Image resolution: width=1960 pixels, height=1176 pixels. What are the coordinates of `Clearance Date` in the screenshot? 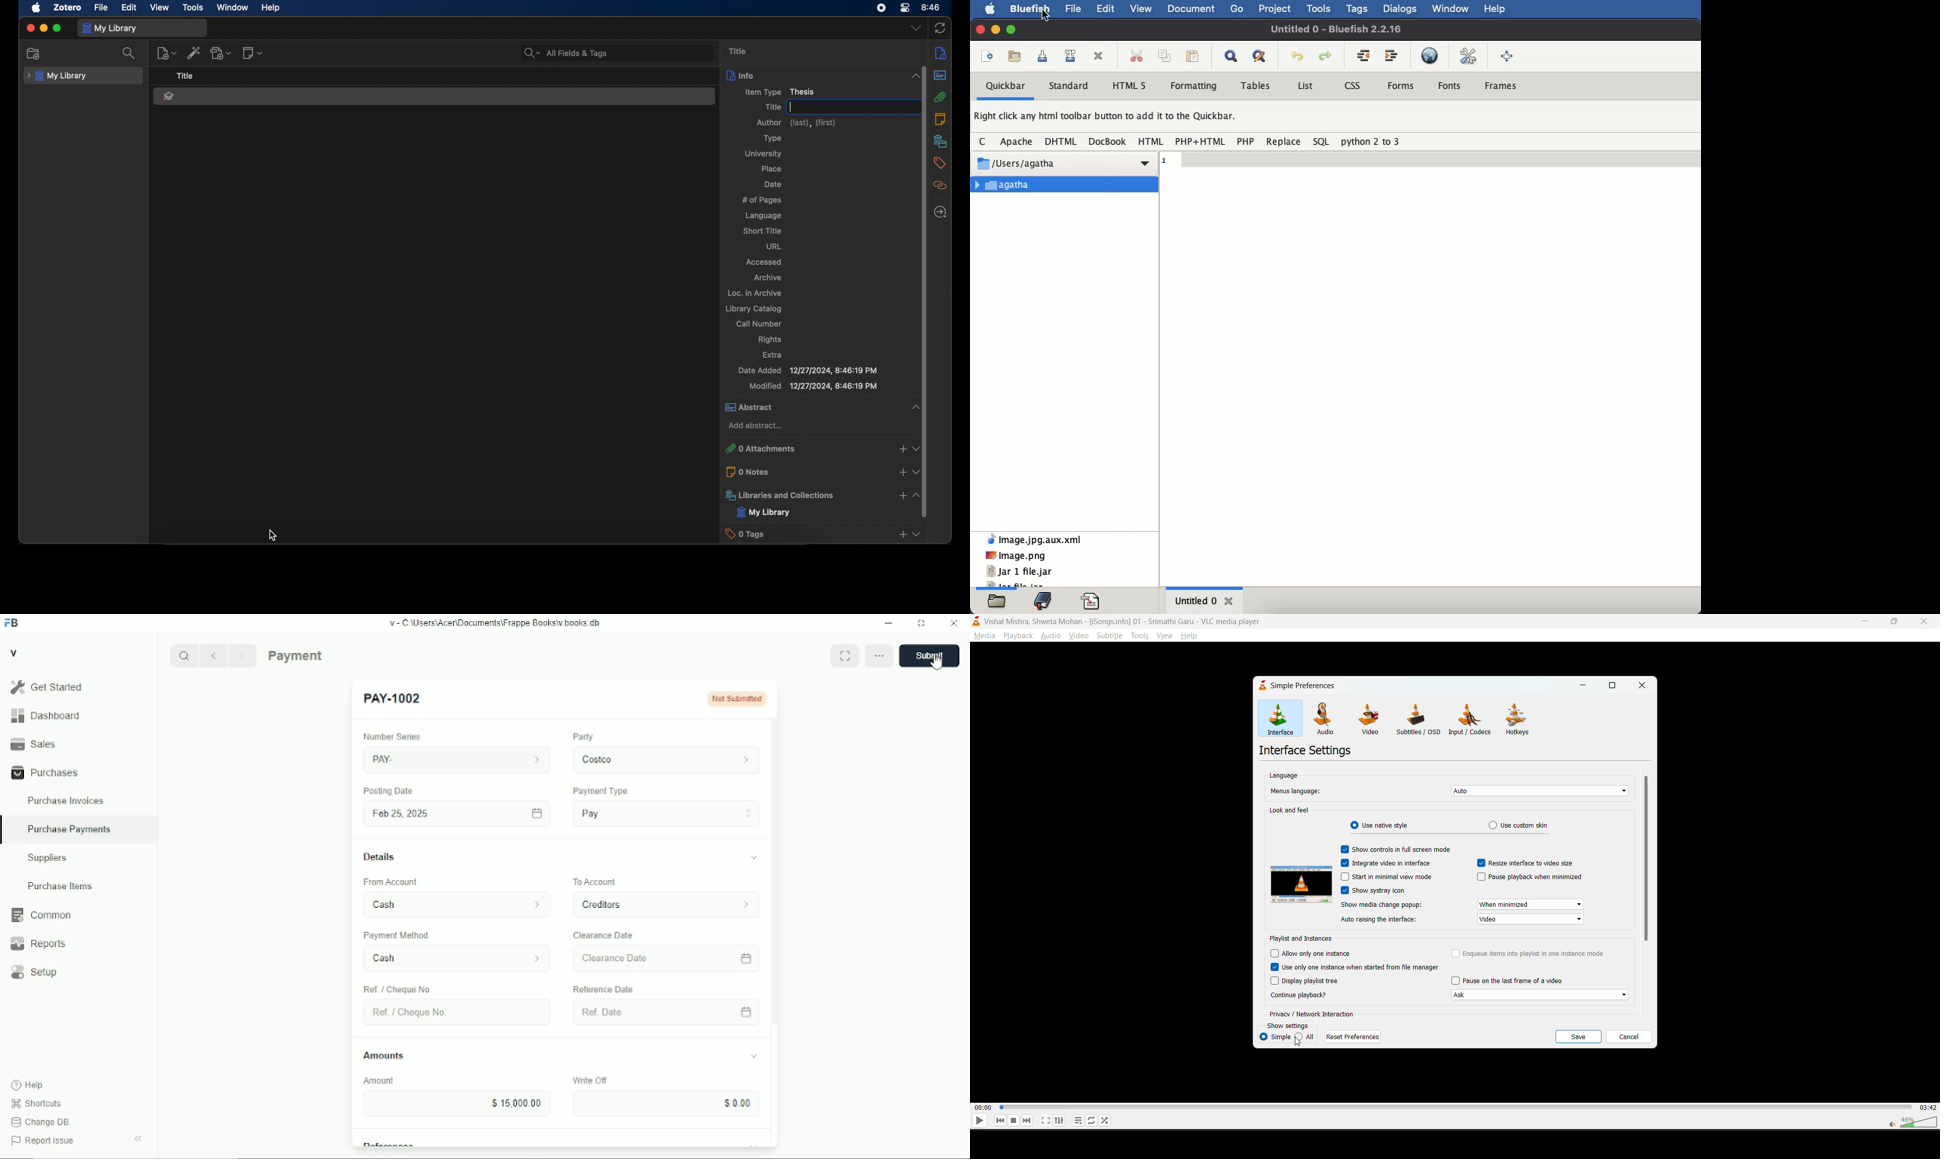 It's located at (607, 936).